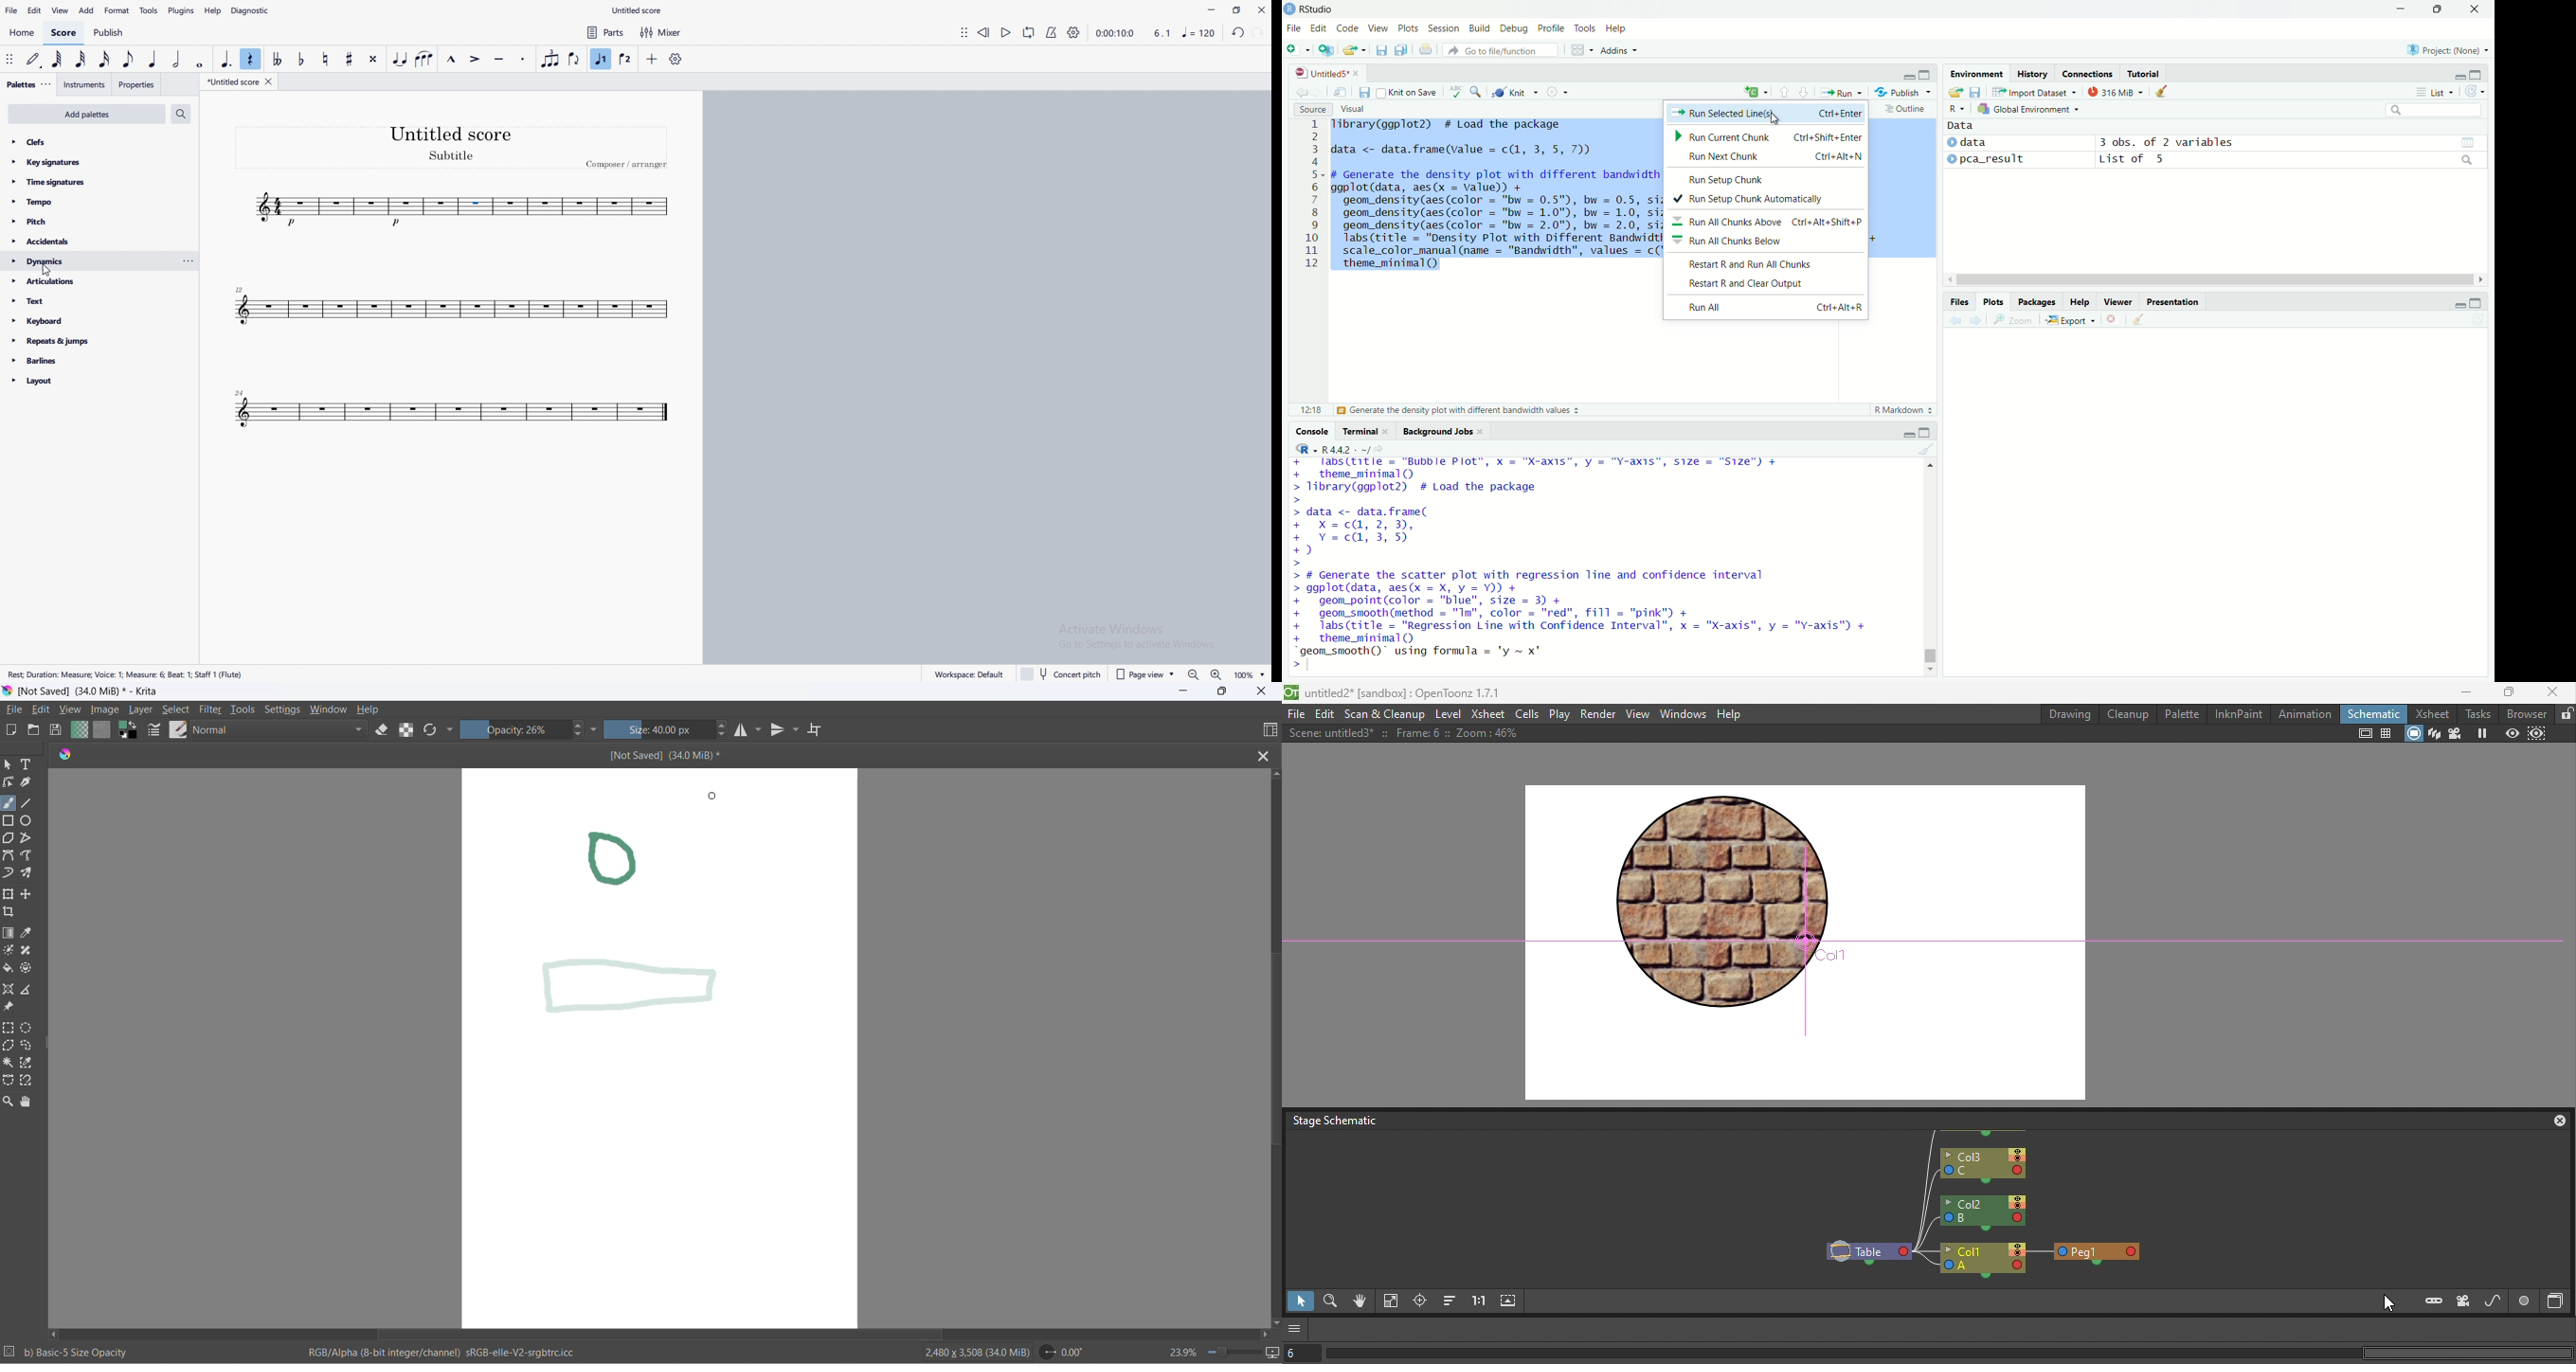 This screenshot has height=1372, width=2576. What do you see at coordinates (1481, 432) in the screenshot?
I see `close` at bounding box center [1481, 432].